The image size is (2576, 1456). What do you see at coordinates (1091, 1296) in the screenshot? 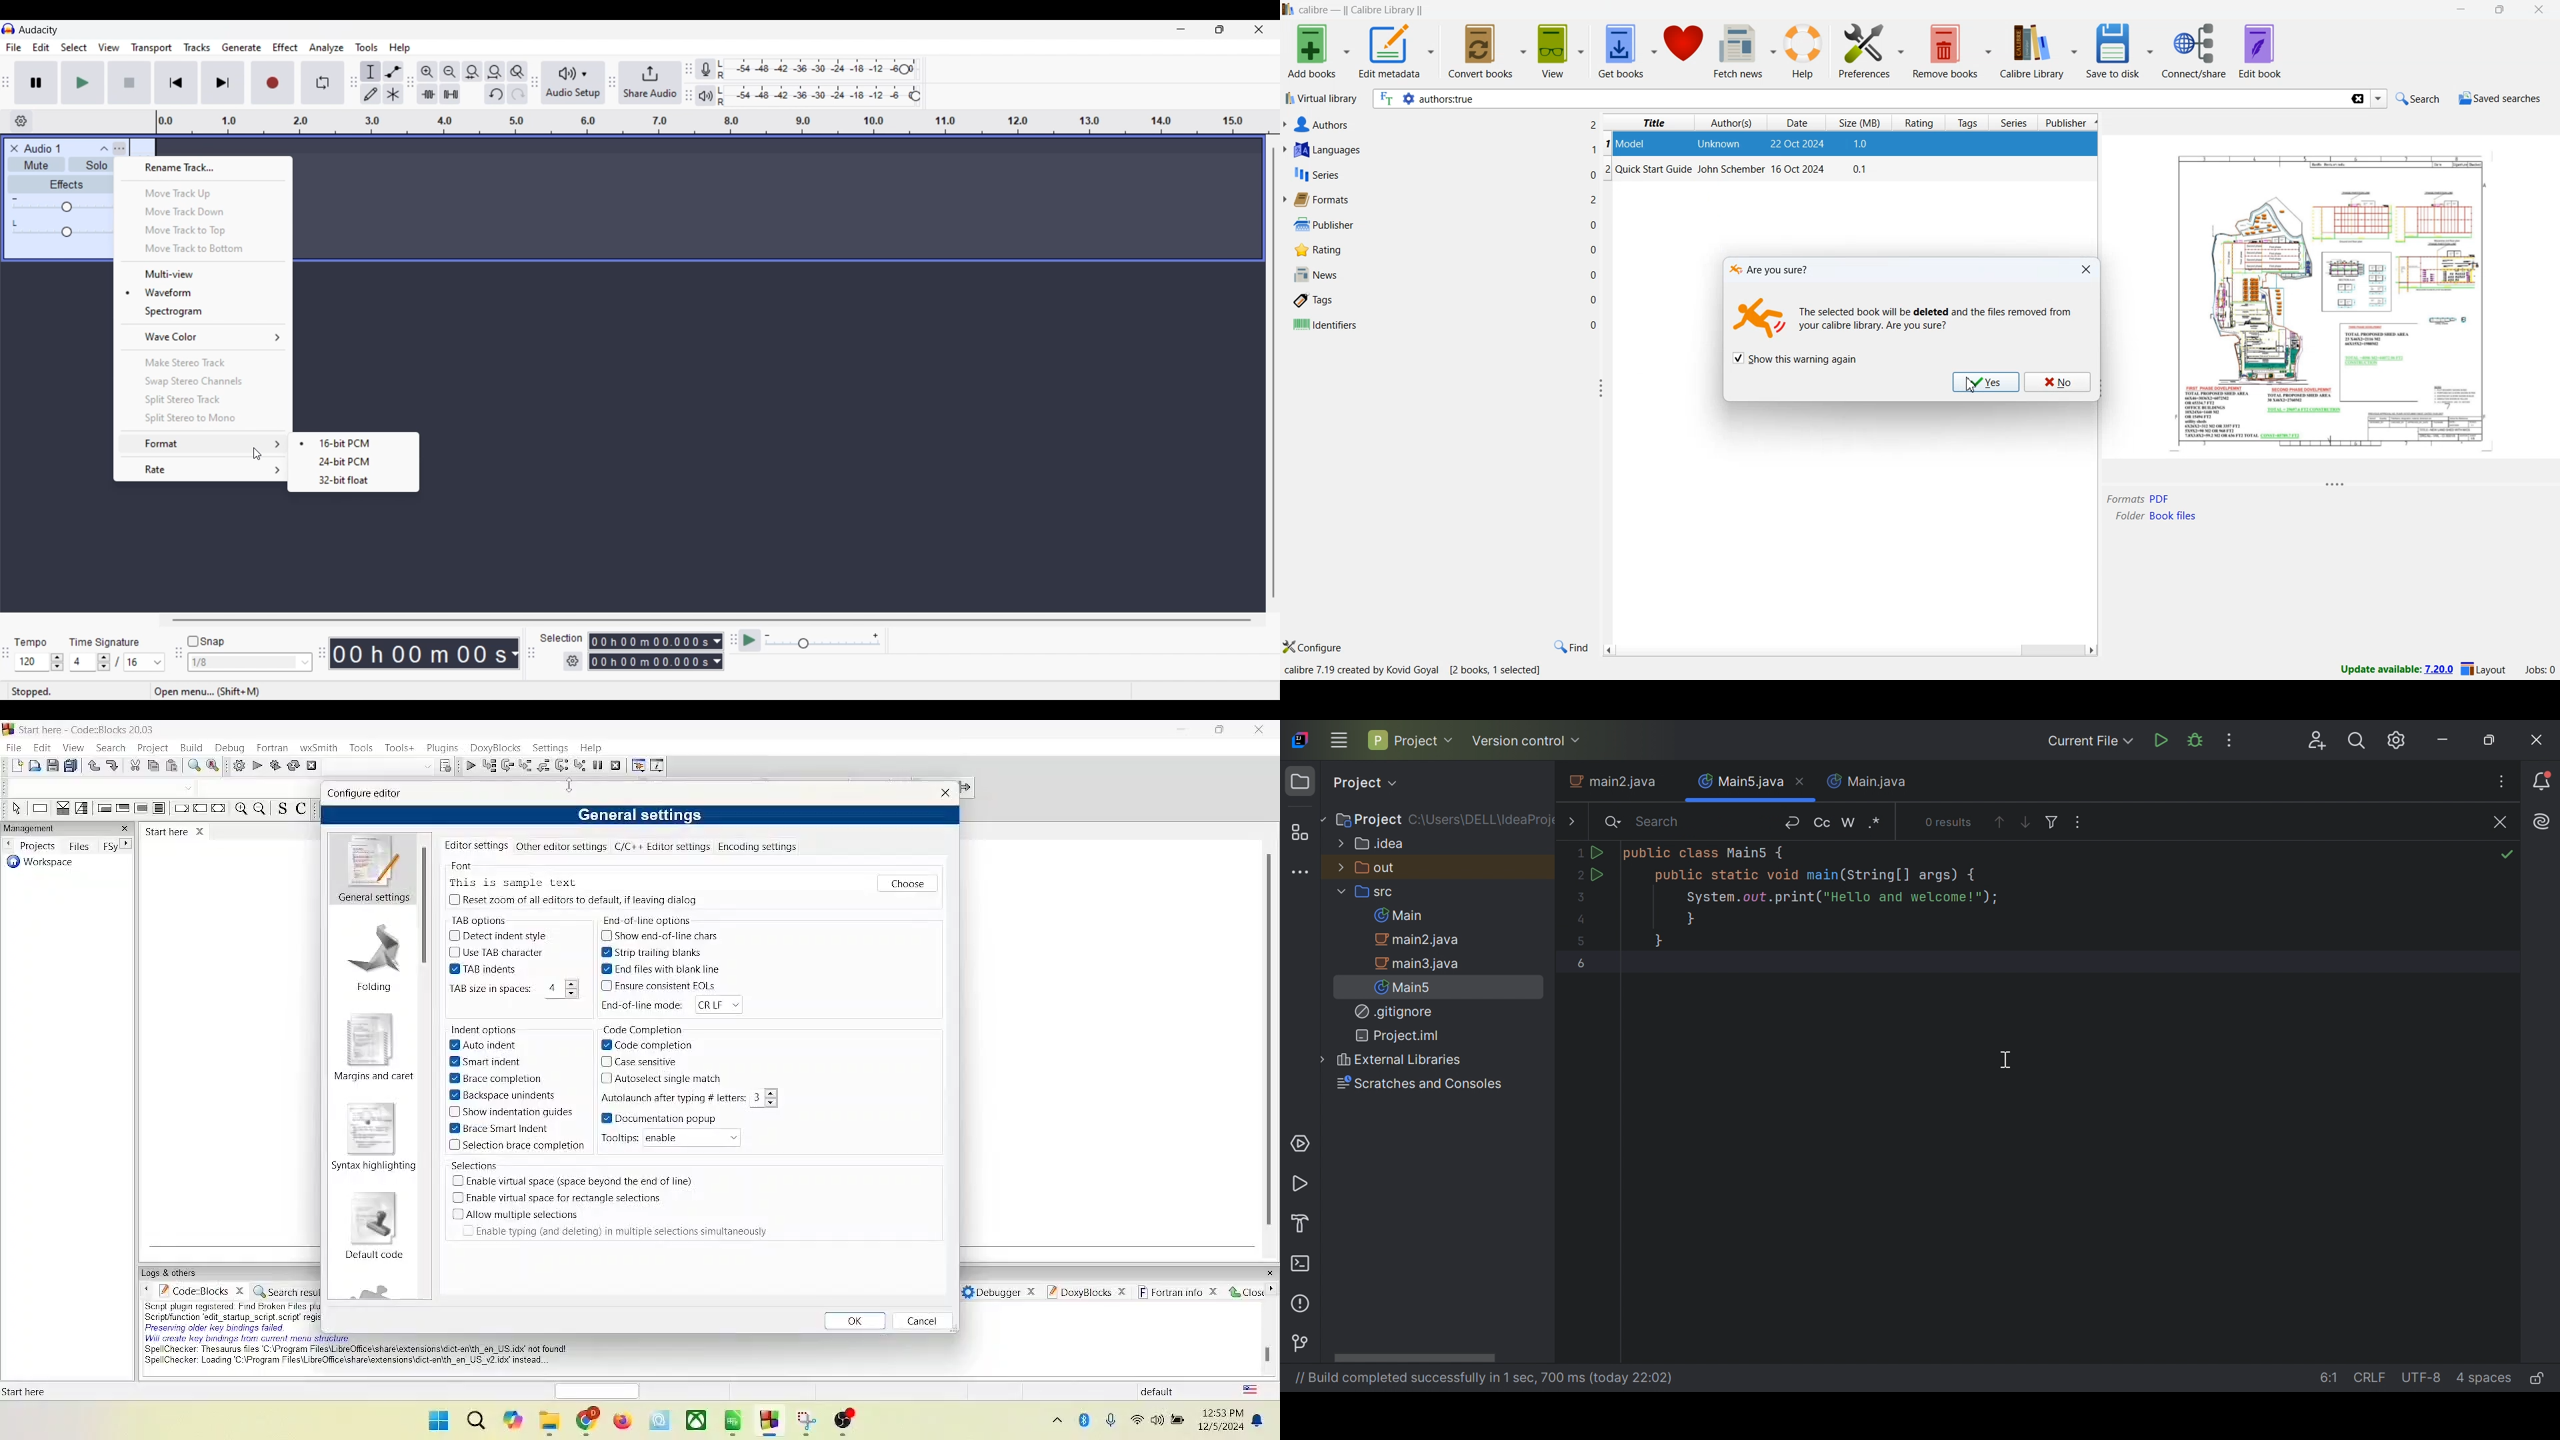
I see `doxyblocks` at bounding box center [1091, 1296].